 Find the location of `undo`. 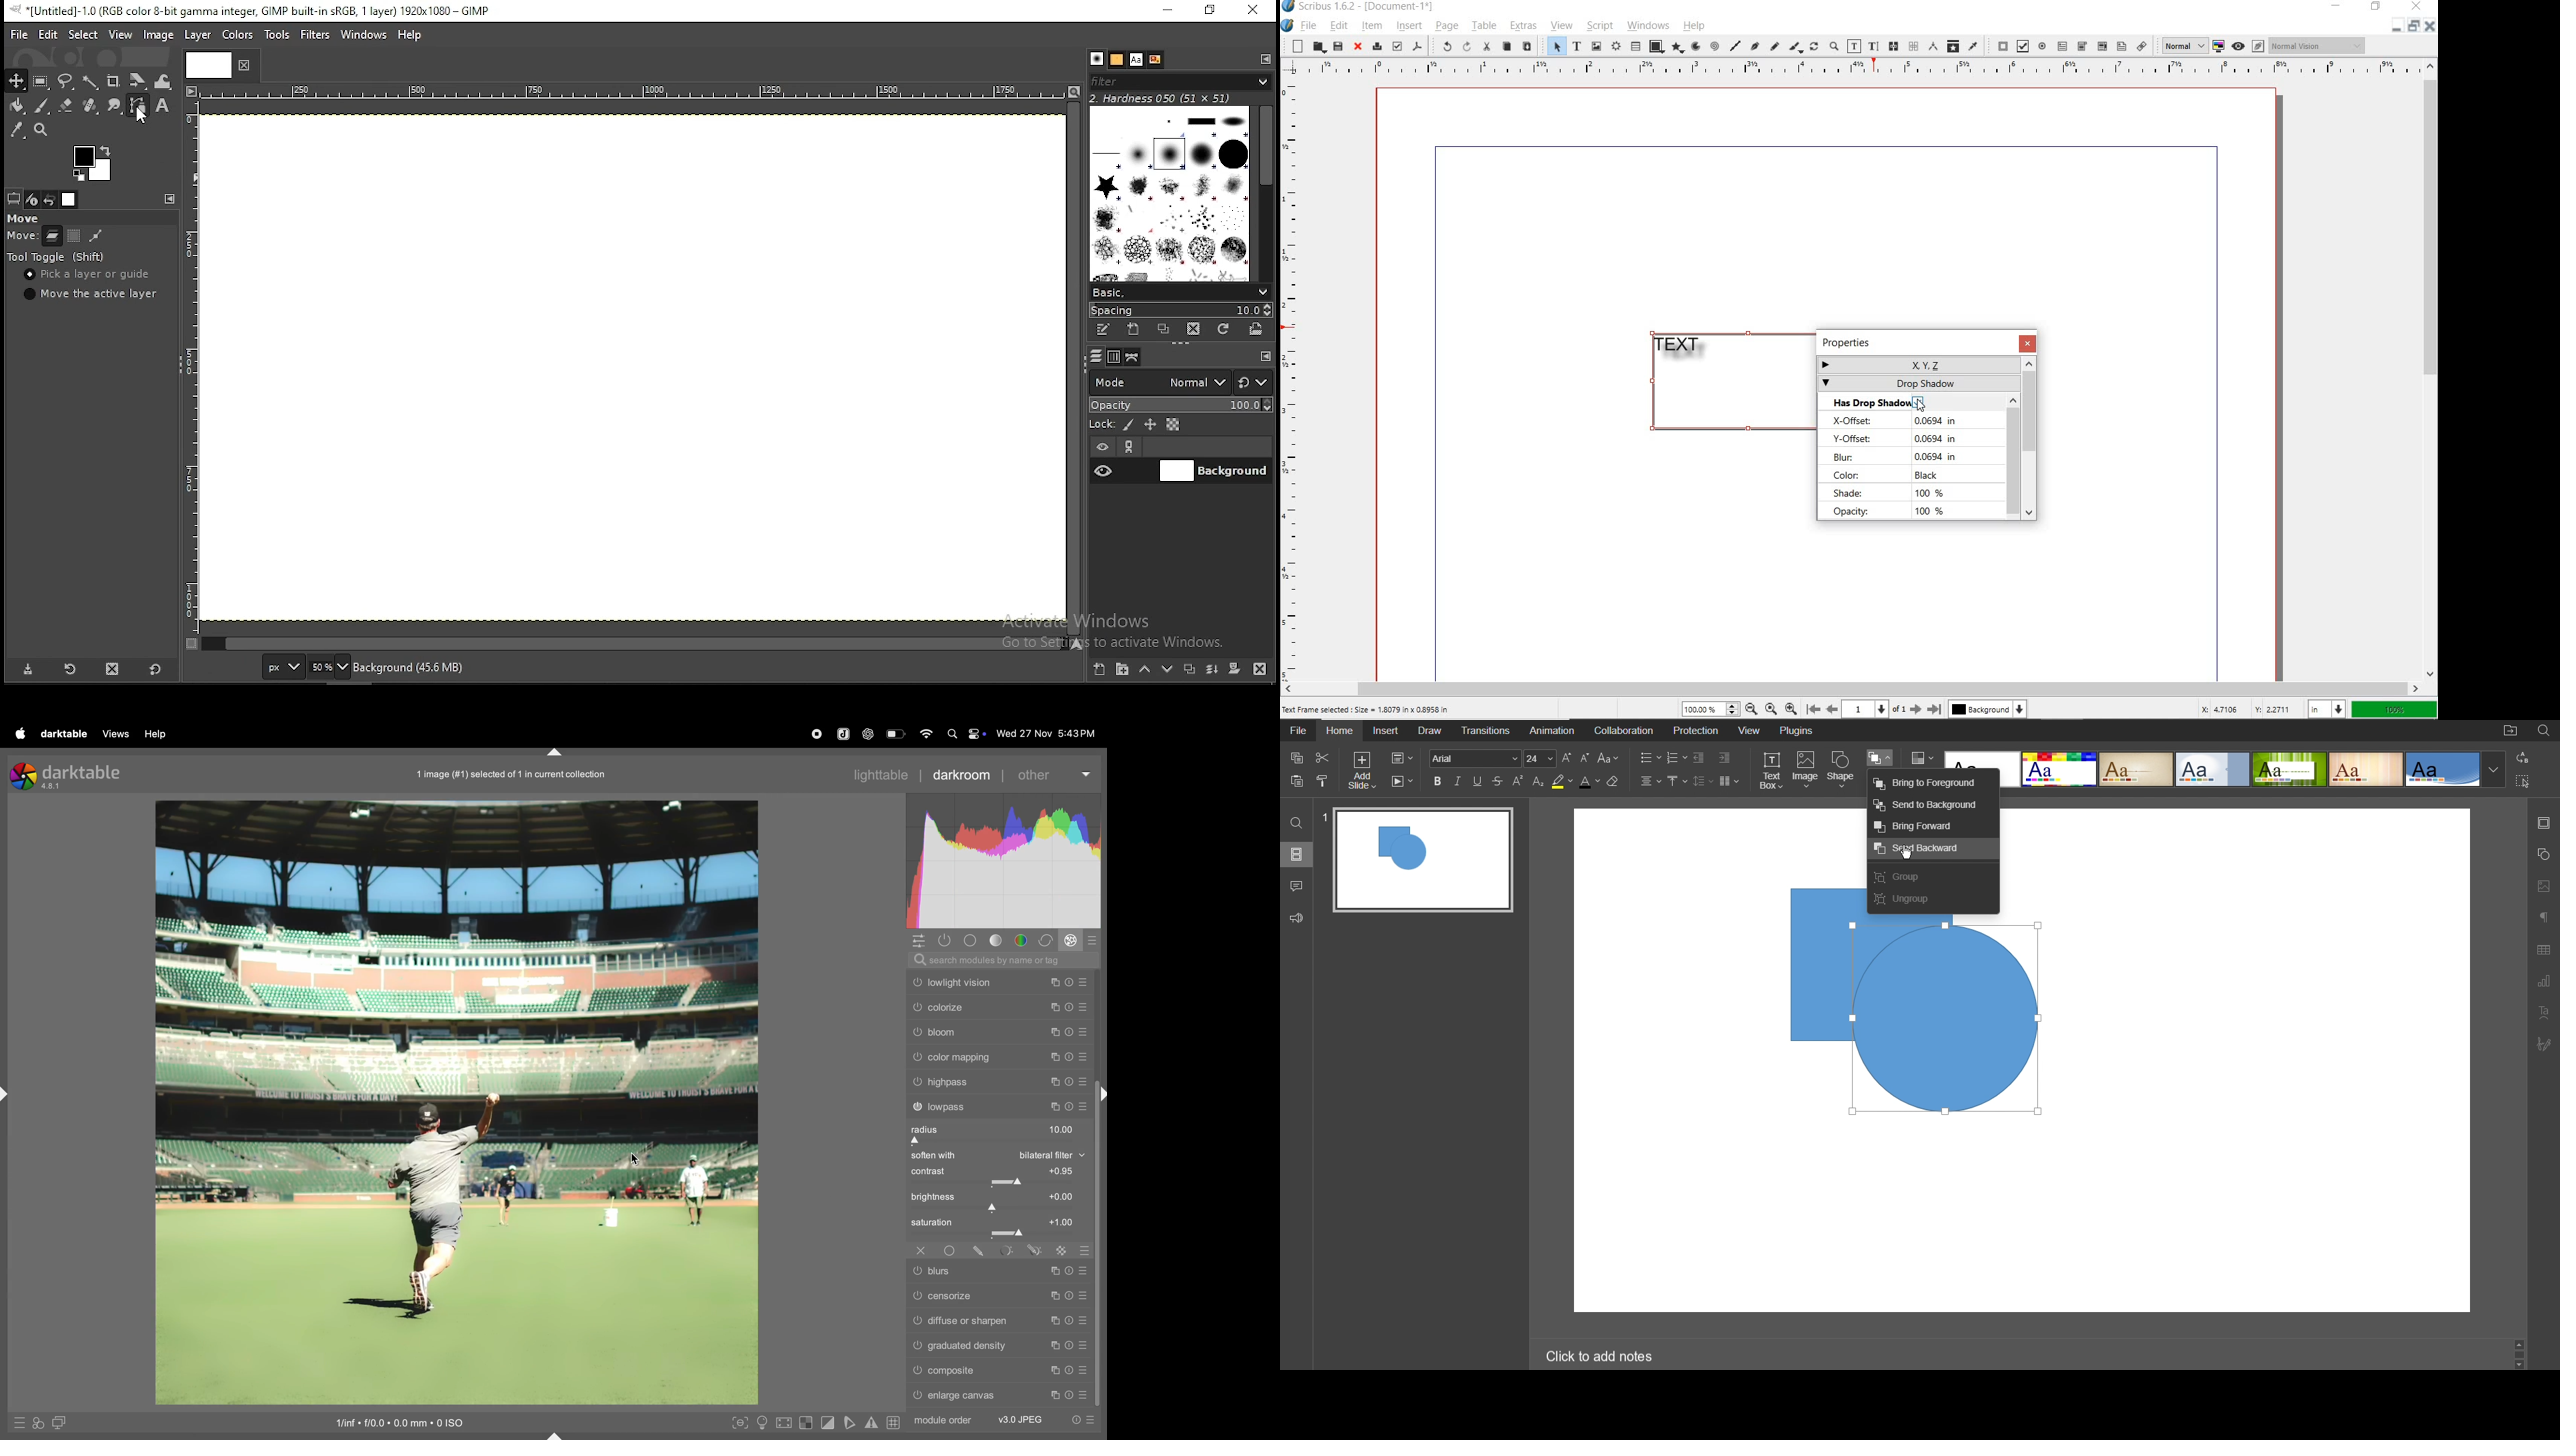

undo is located at coordinates (1443, 46).